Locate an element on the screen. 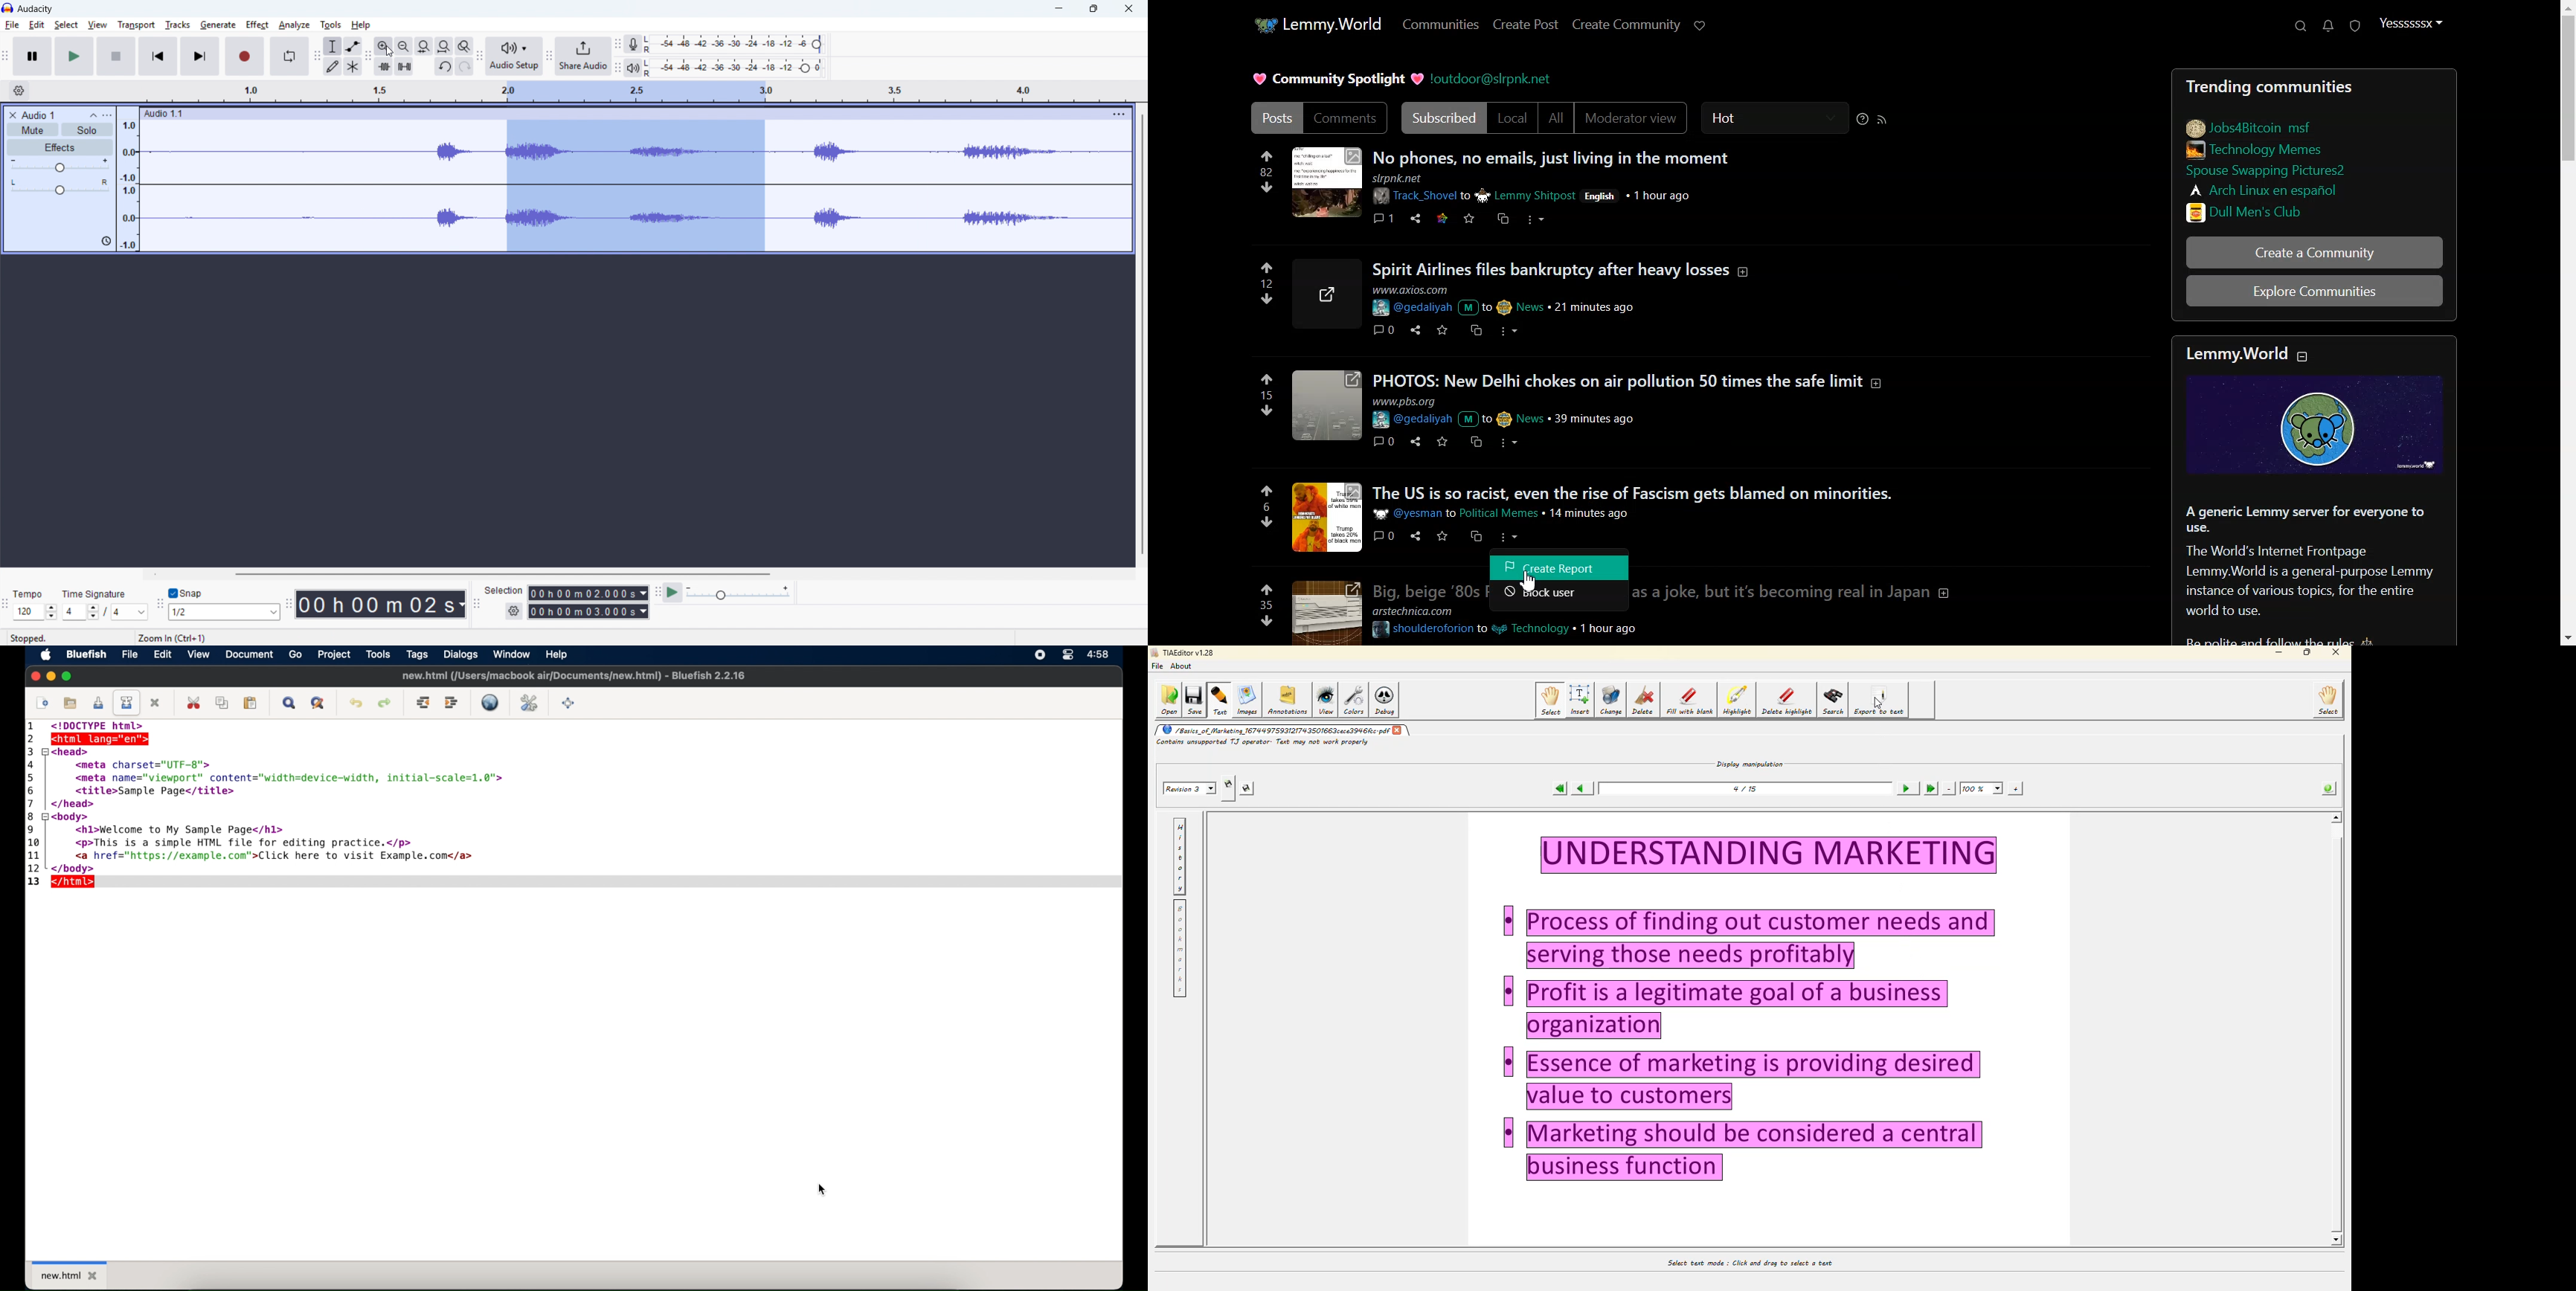  Create a Community is located at coordinates (2315, 252).